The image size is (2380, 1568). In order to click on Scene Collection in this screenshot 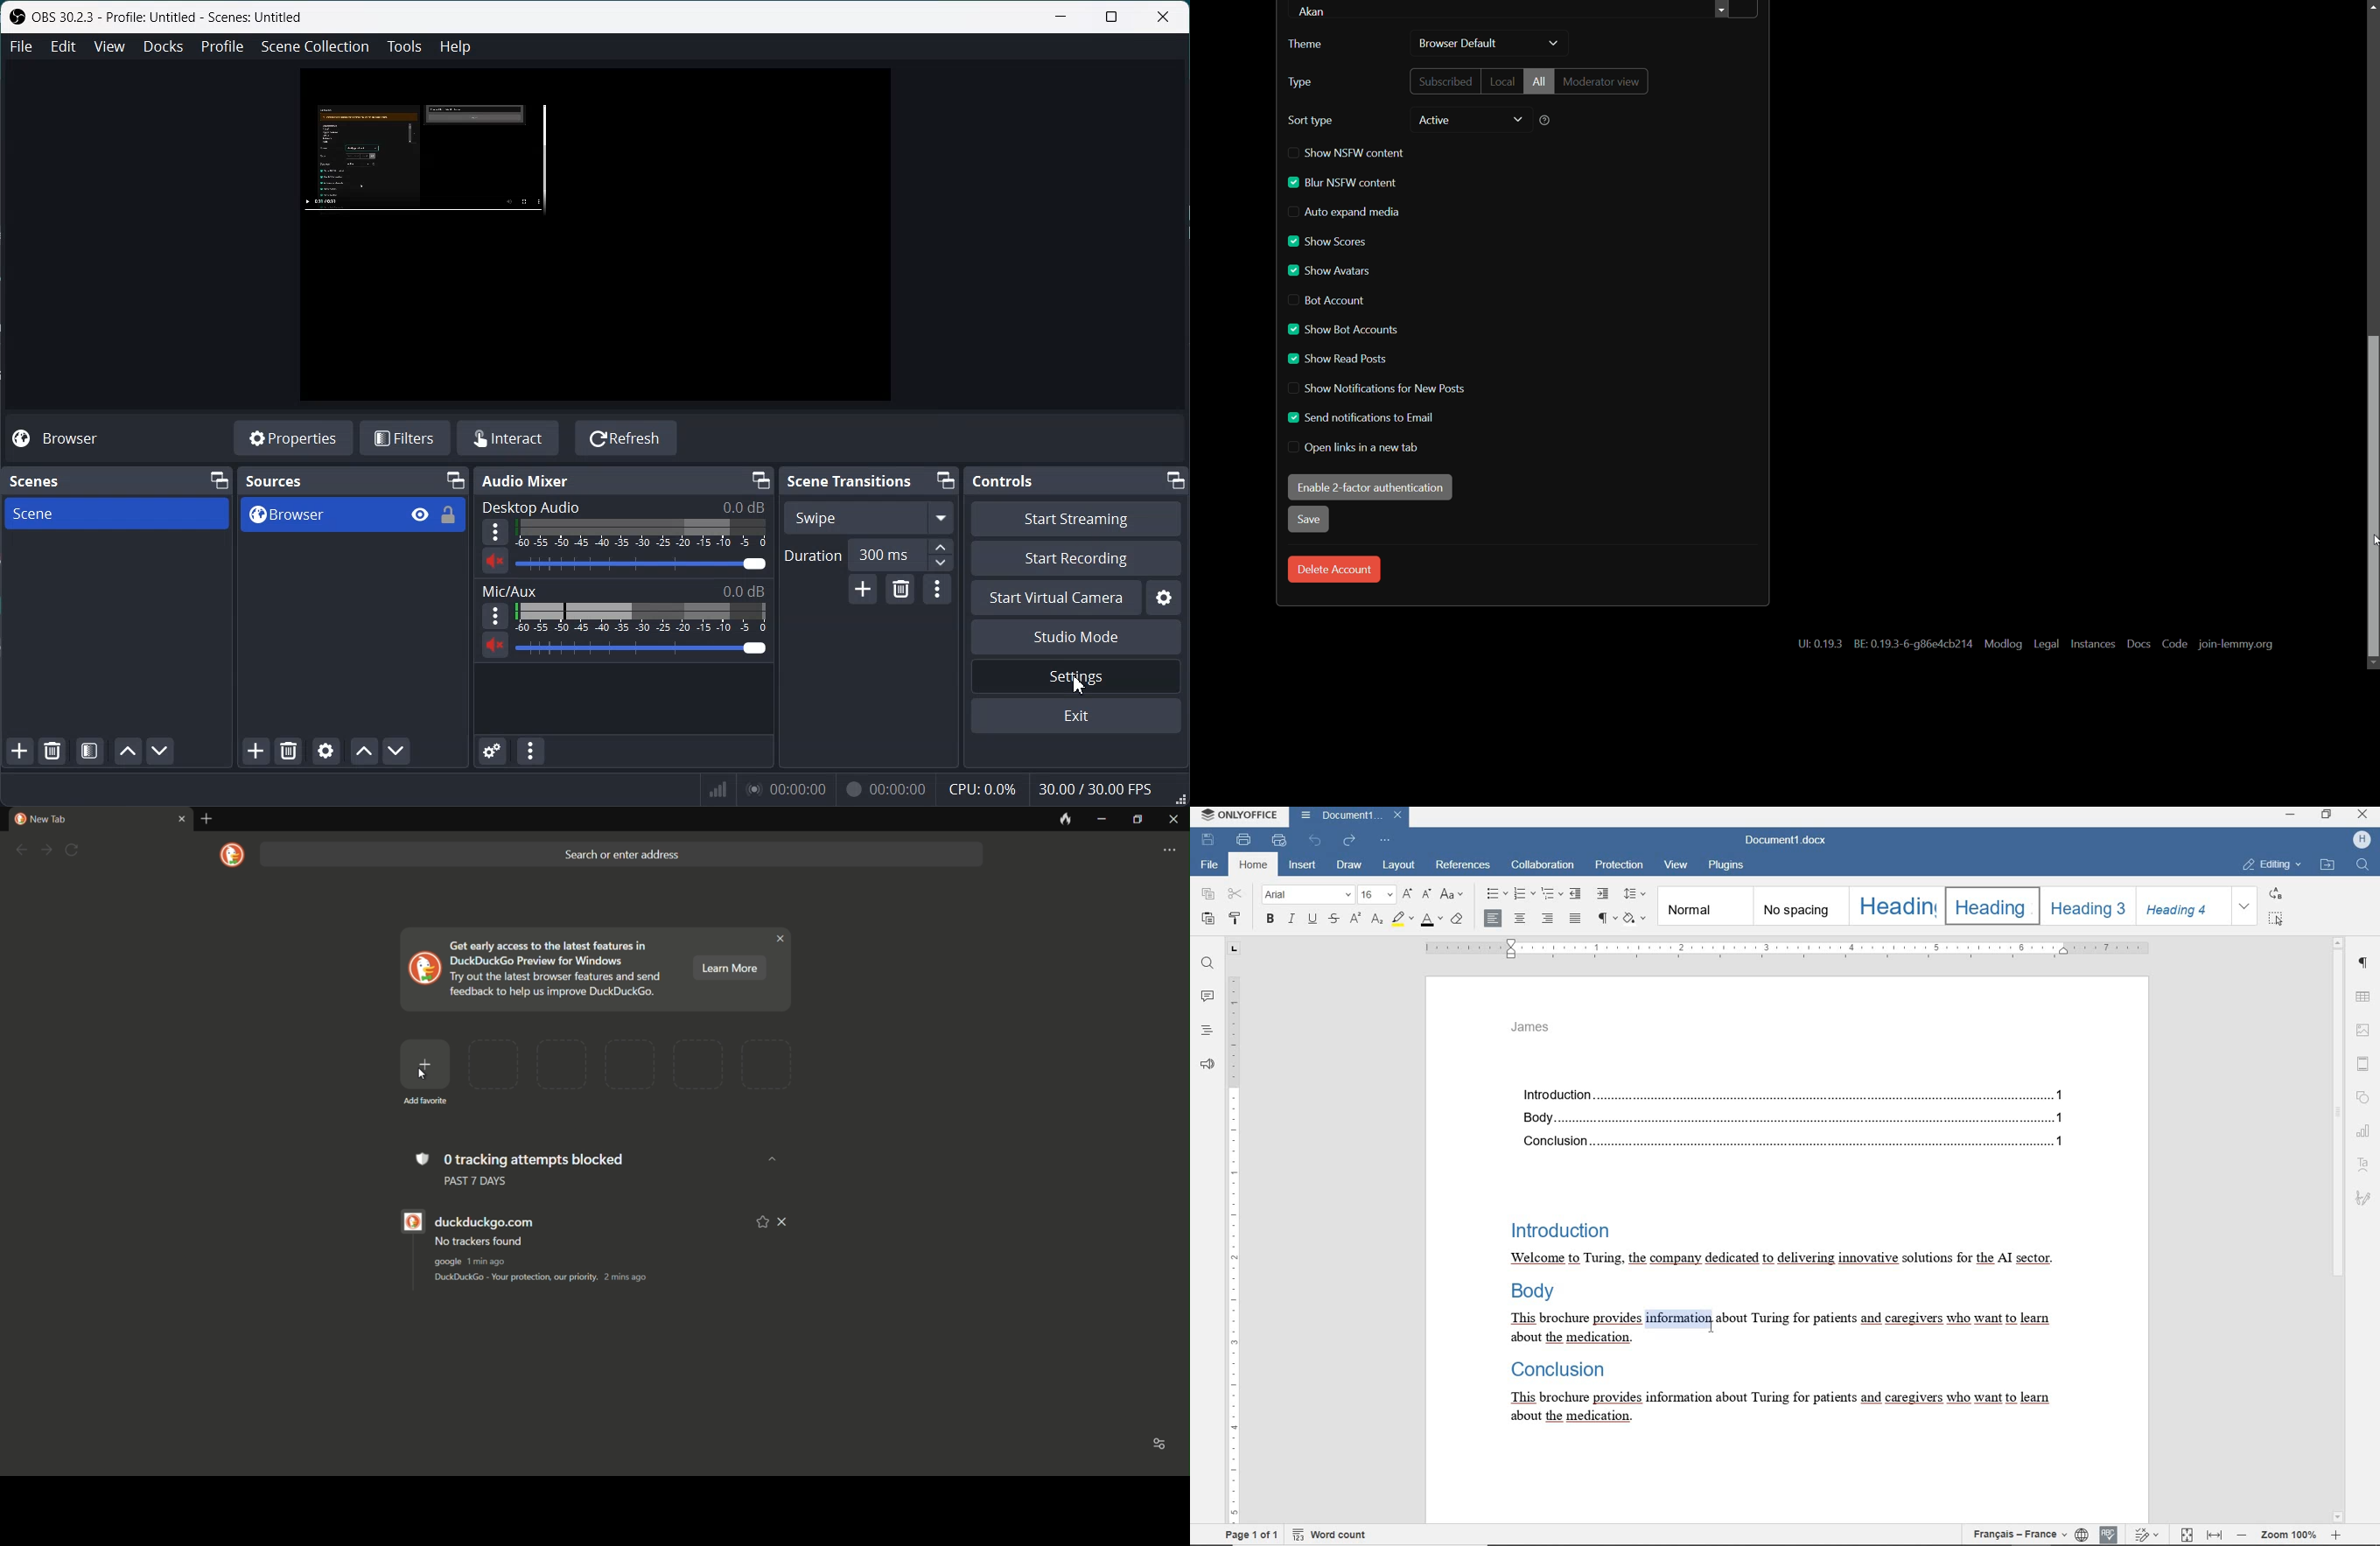, I will do `click(315, 46)`.